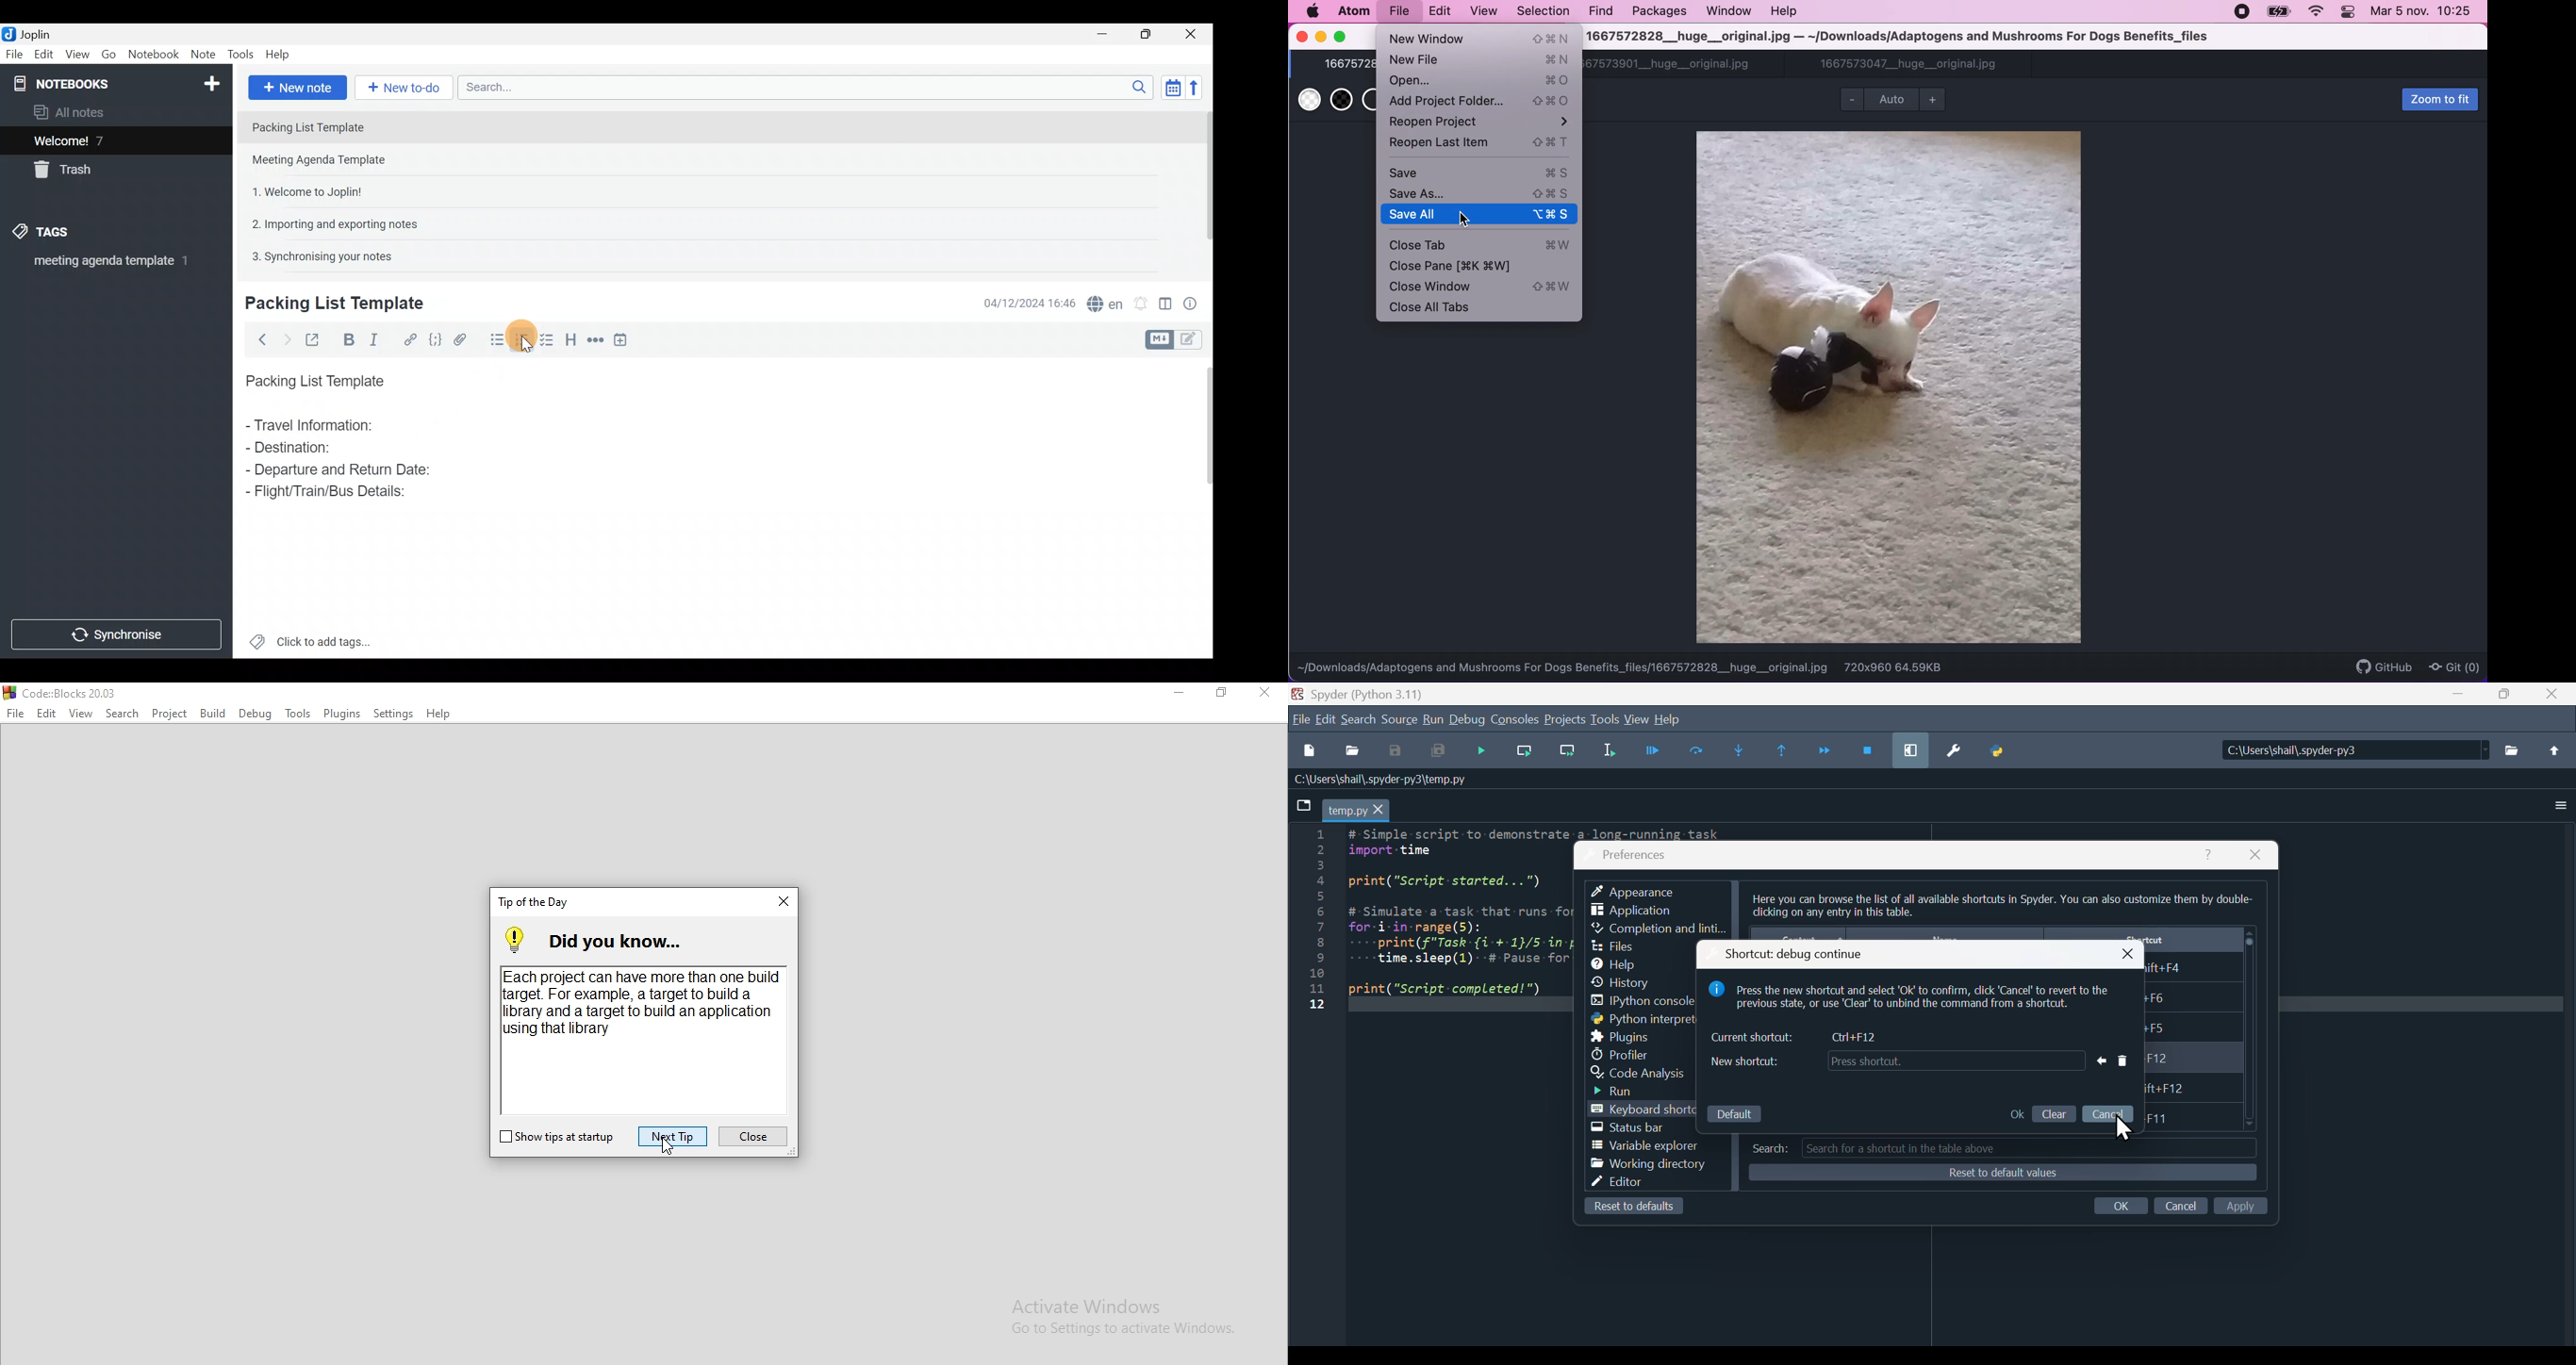  I want to click on Continue execution until next function, so click(1829, 747).